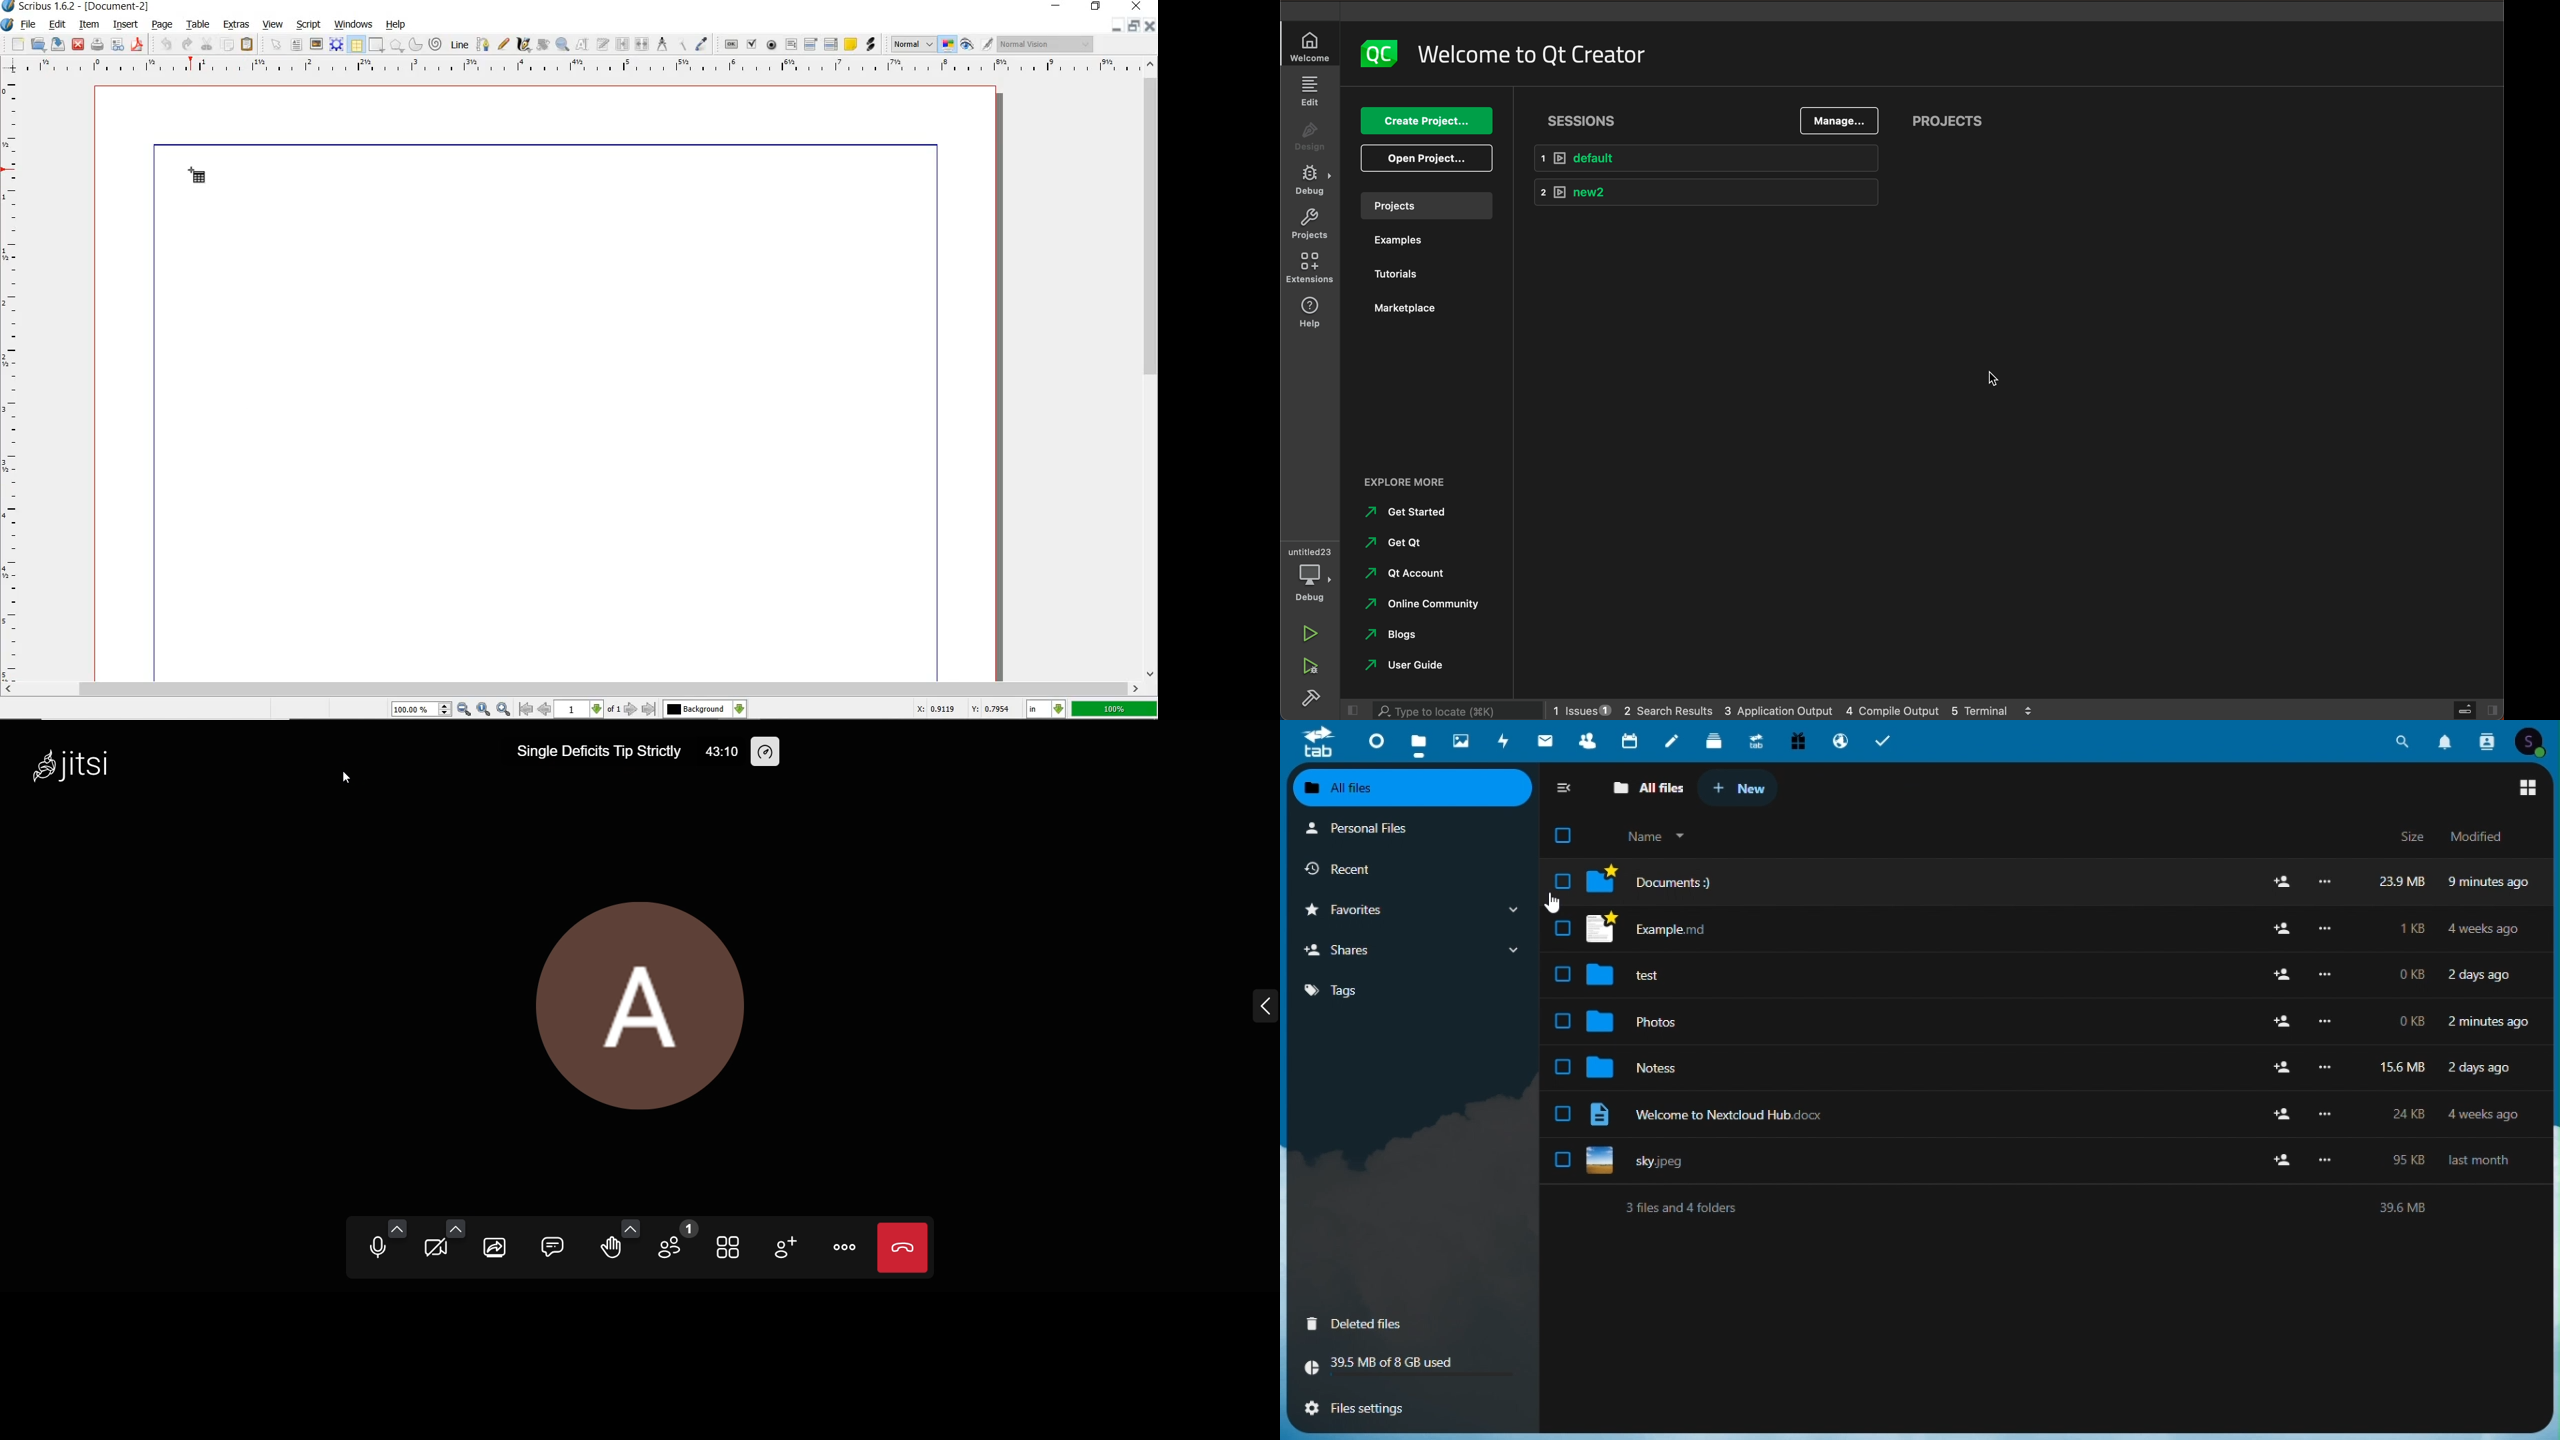 The image size is (2576, 1456). Describe the element at coordinates (701, 43) in the screenshot. I see `eye dropper` at that location.